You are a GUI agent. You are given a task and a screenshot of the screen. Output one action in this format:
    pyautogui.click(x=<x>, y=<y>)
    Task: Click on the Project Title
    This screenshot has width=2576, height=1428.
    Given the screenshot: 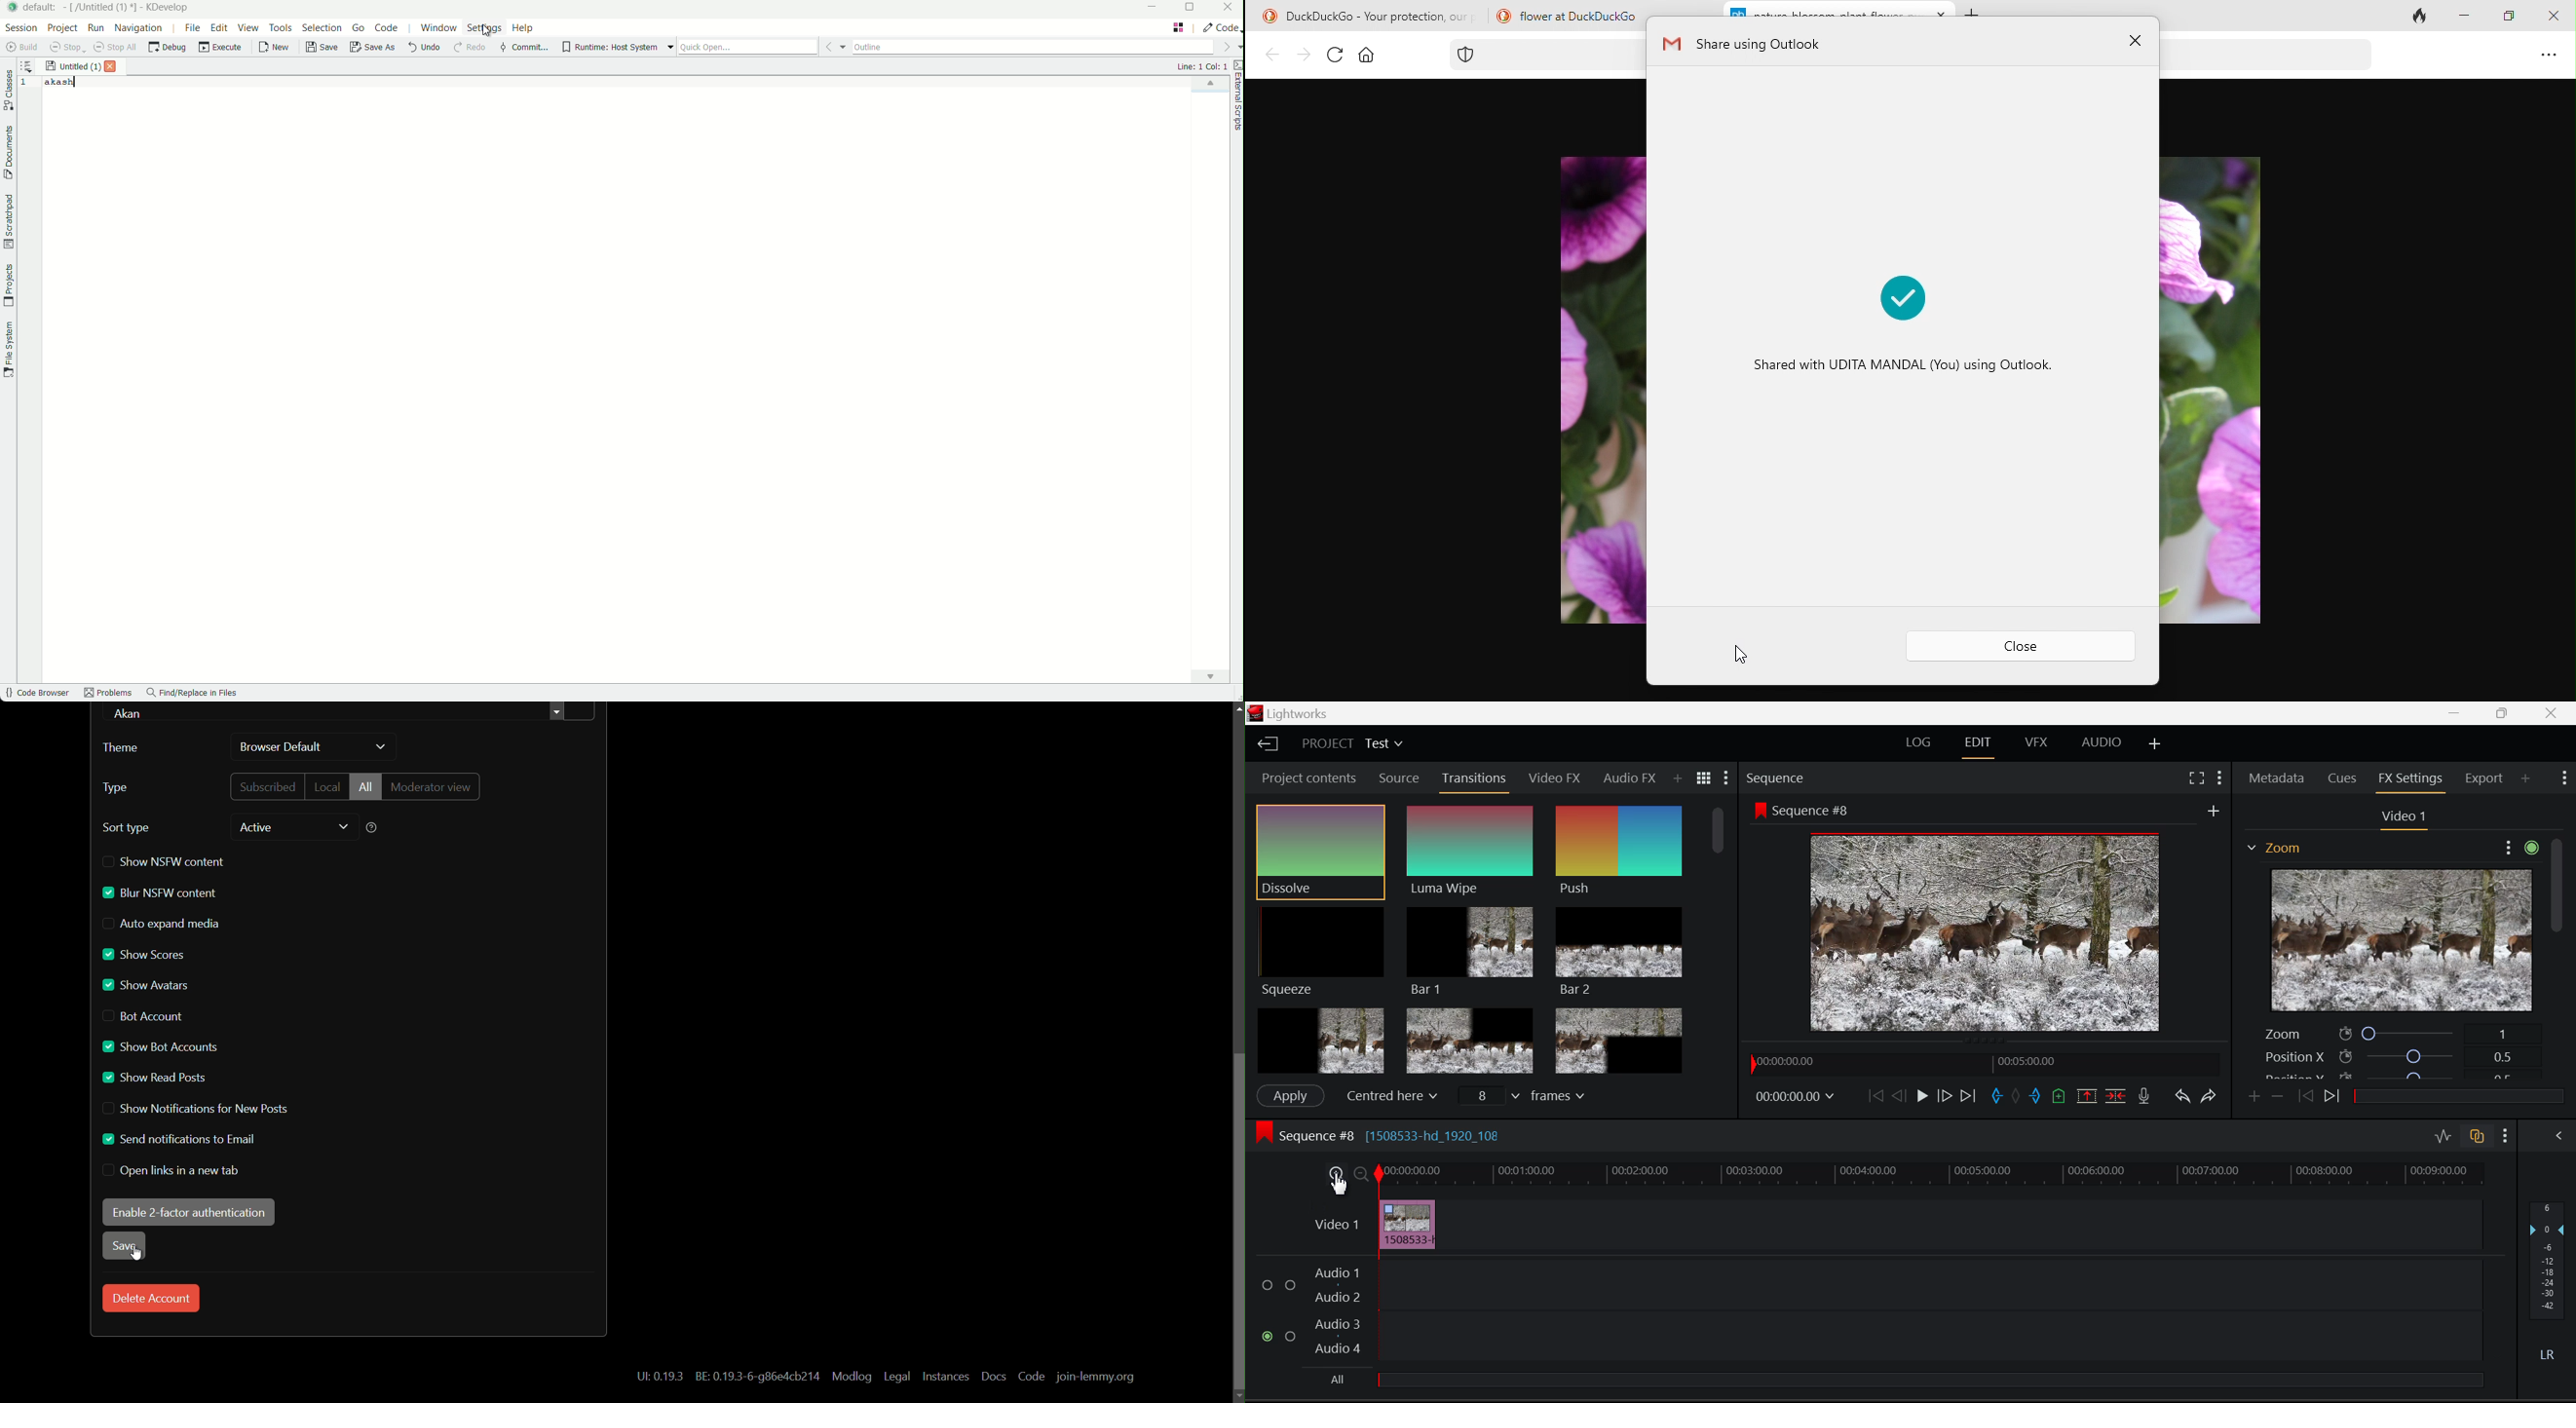 What is the action you would take?
    pyautogui.click(x=1352, y=744)
    